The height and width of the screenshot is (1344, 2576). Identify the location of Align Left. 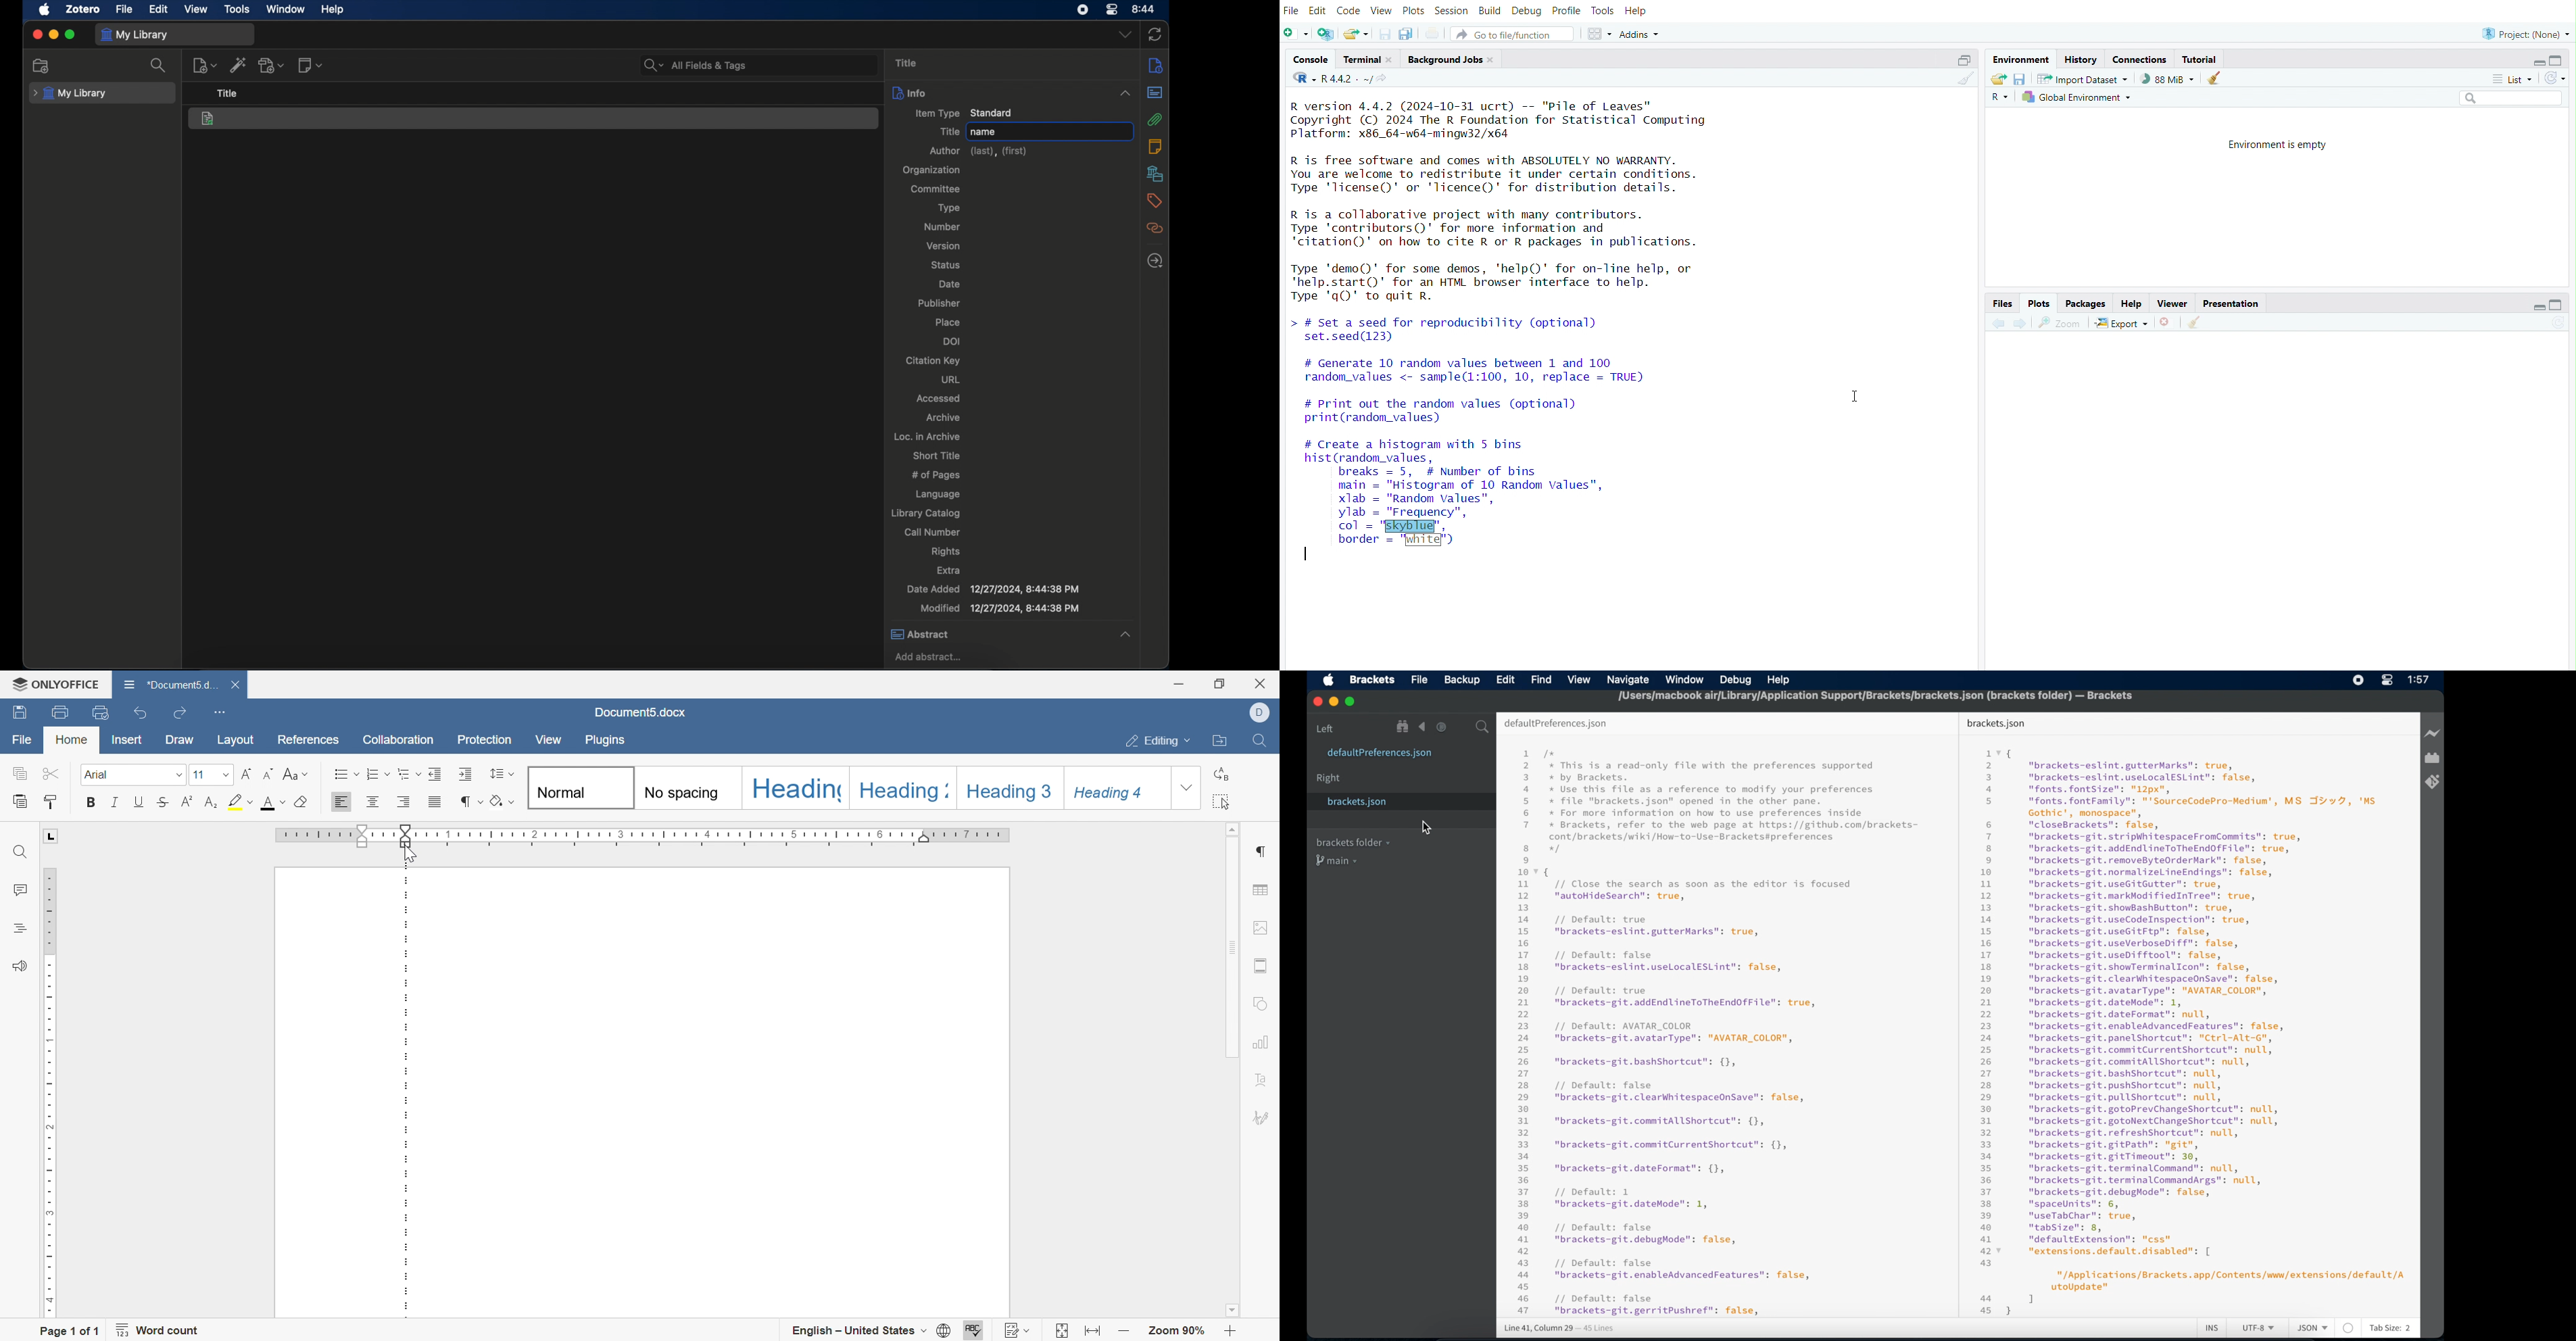
(341, 802).